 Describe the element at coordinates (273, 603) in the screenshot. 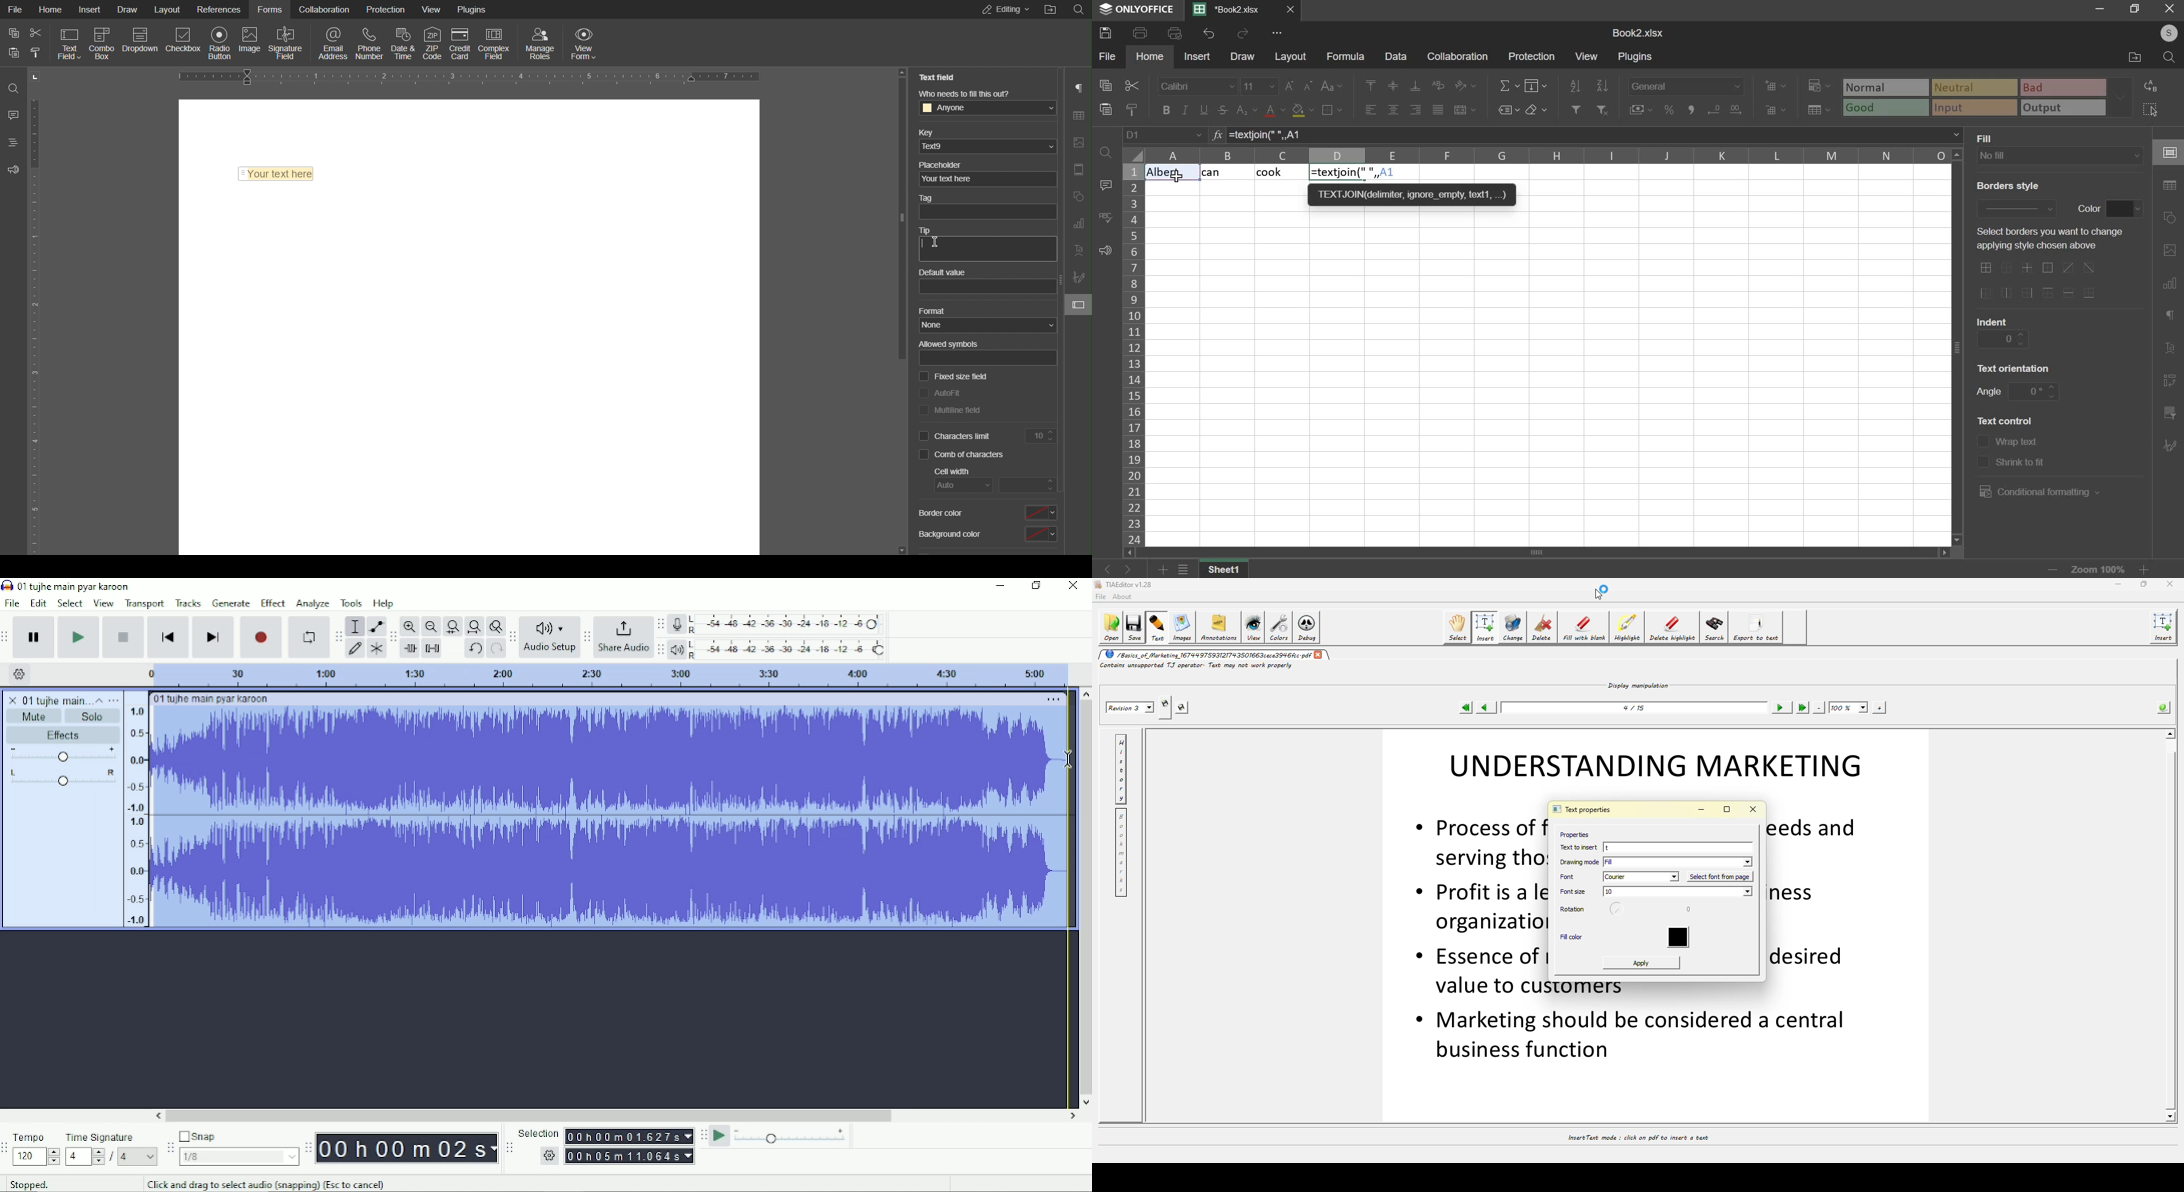

I see `Effect` at that location.